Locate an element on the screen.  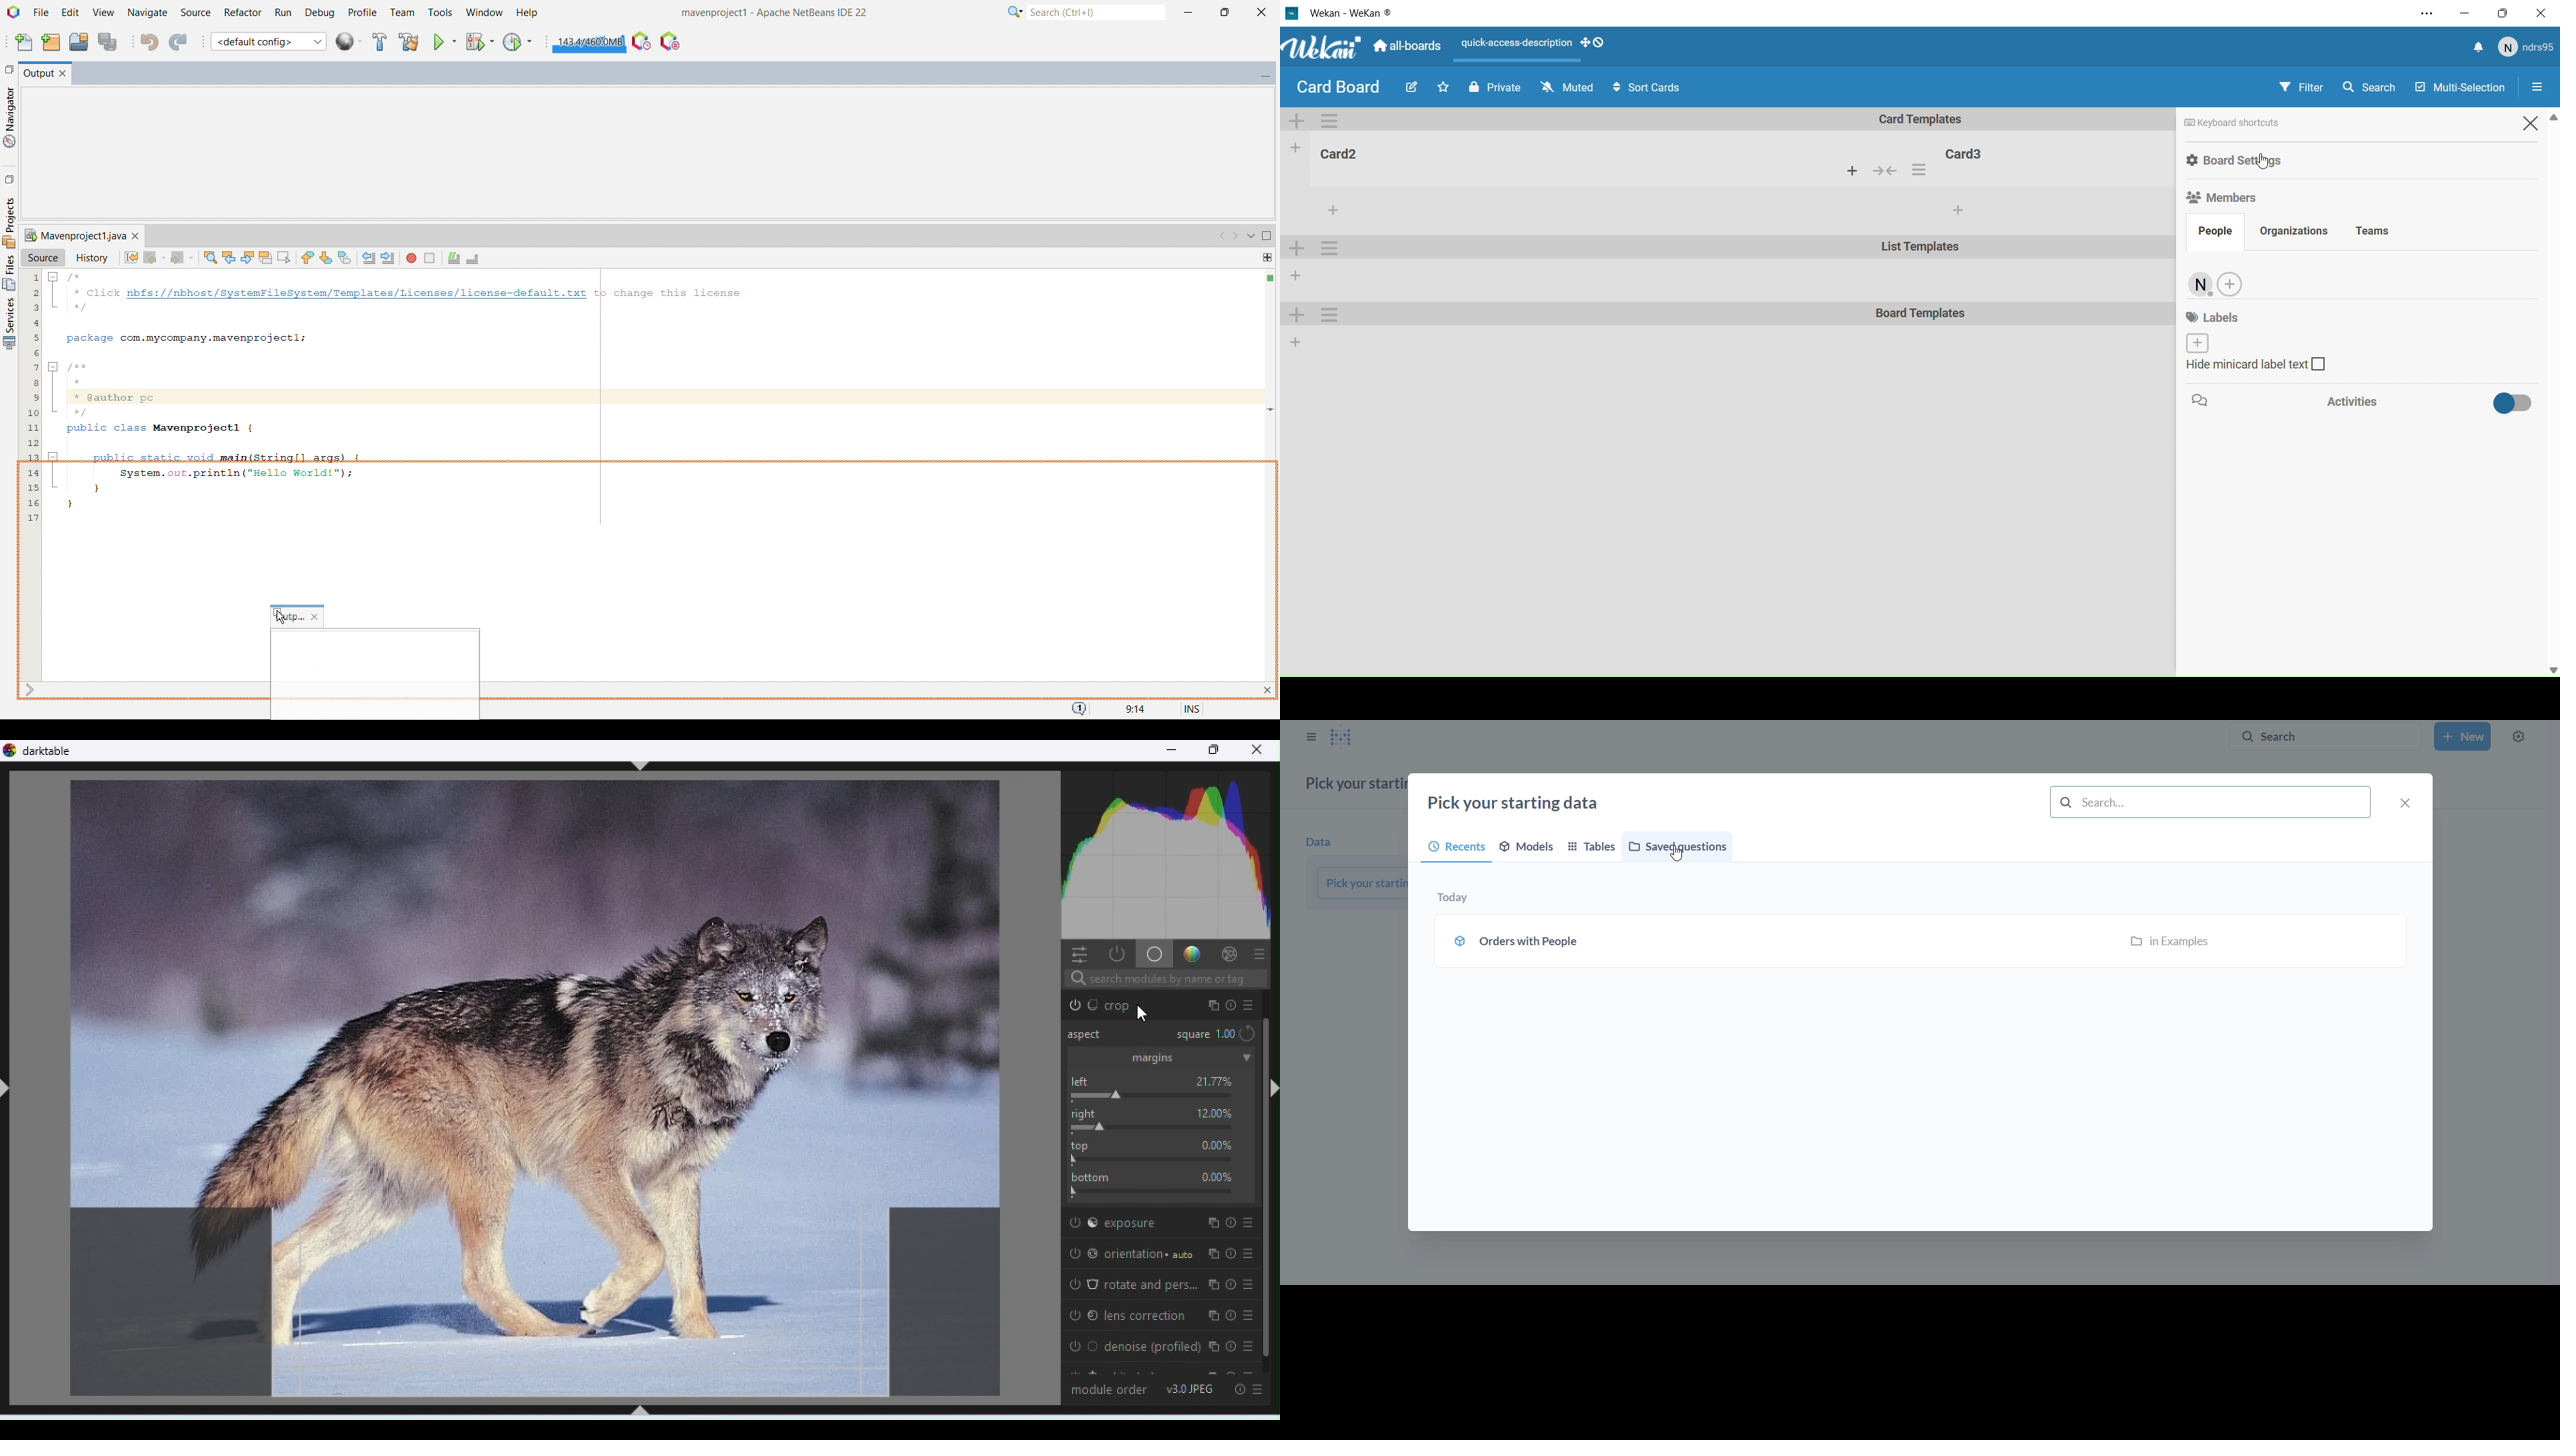
Filtrar is located at coordinates (2303, 87).